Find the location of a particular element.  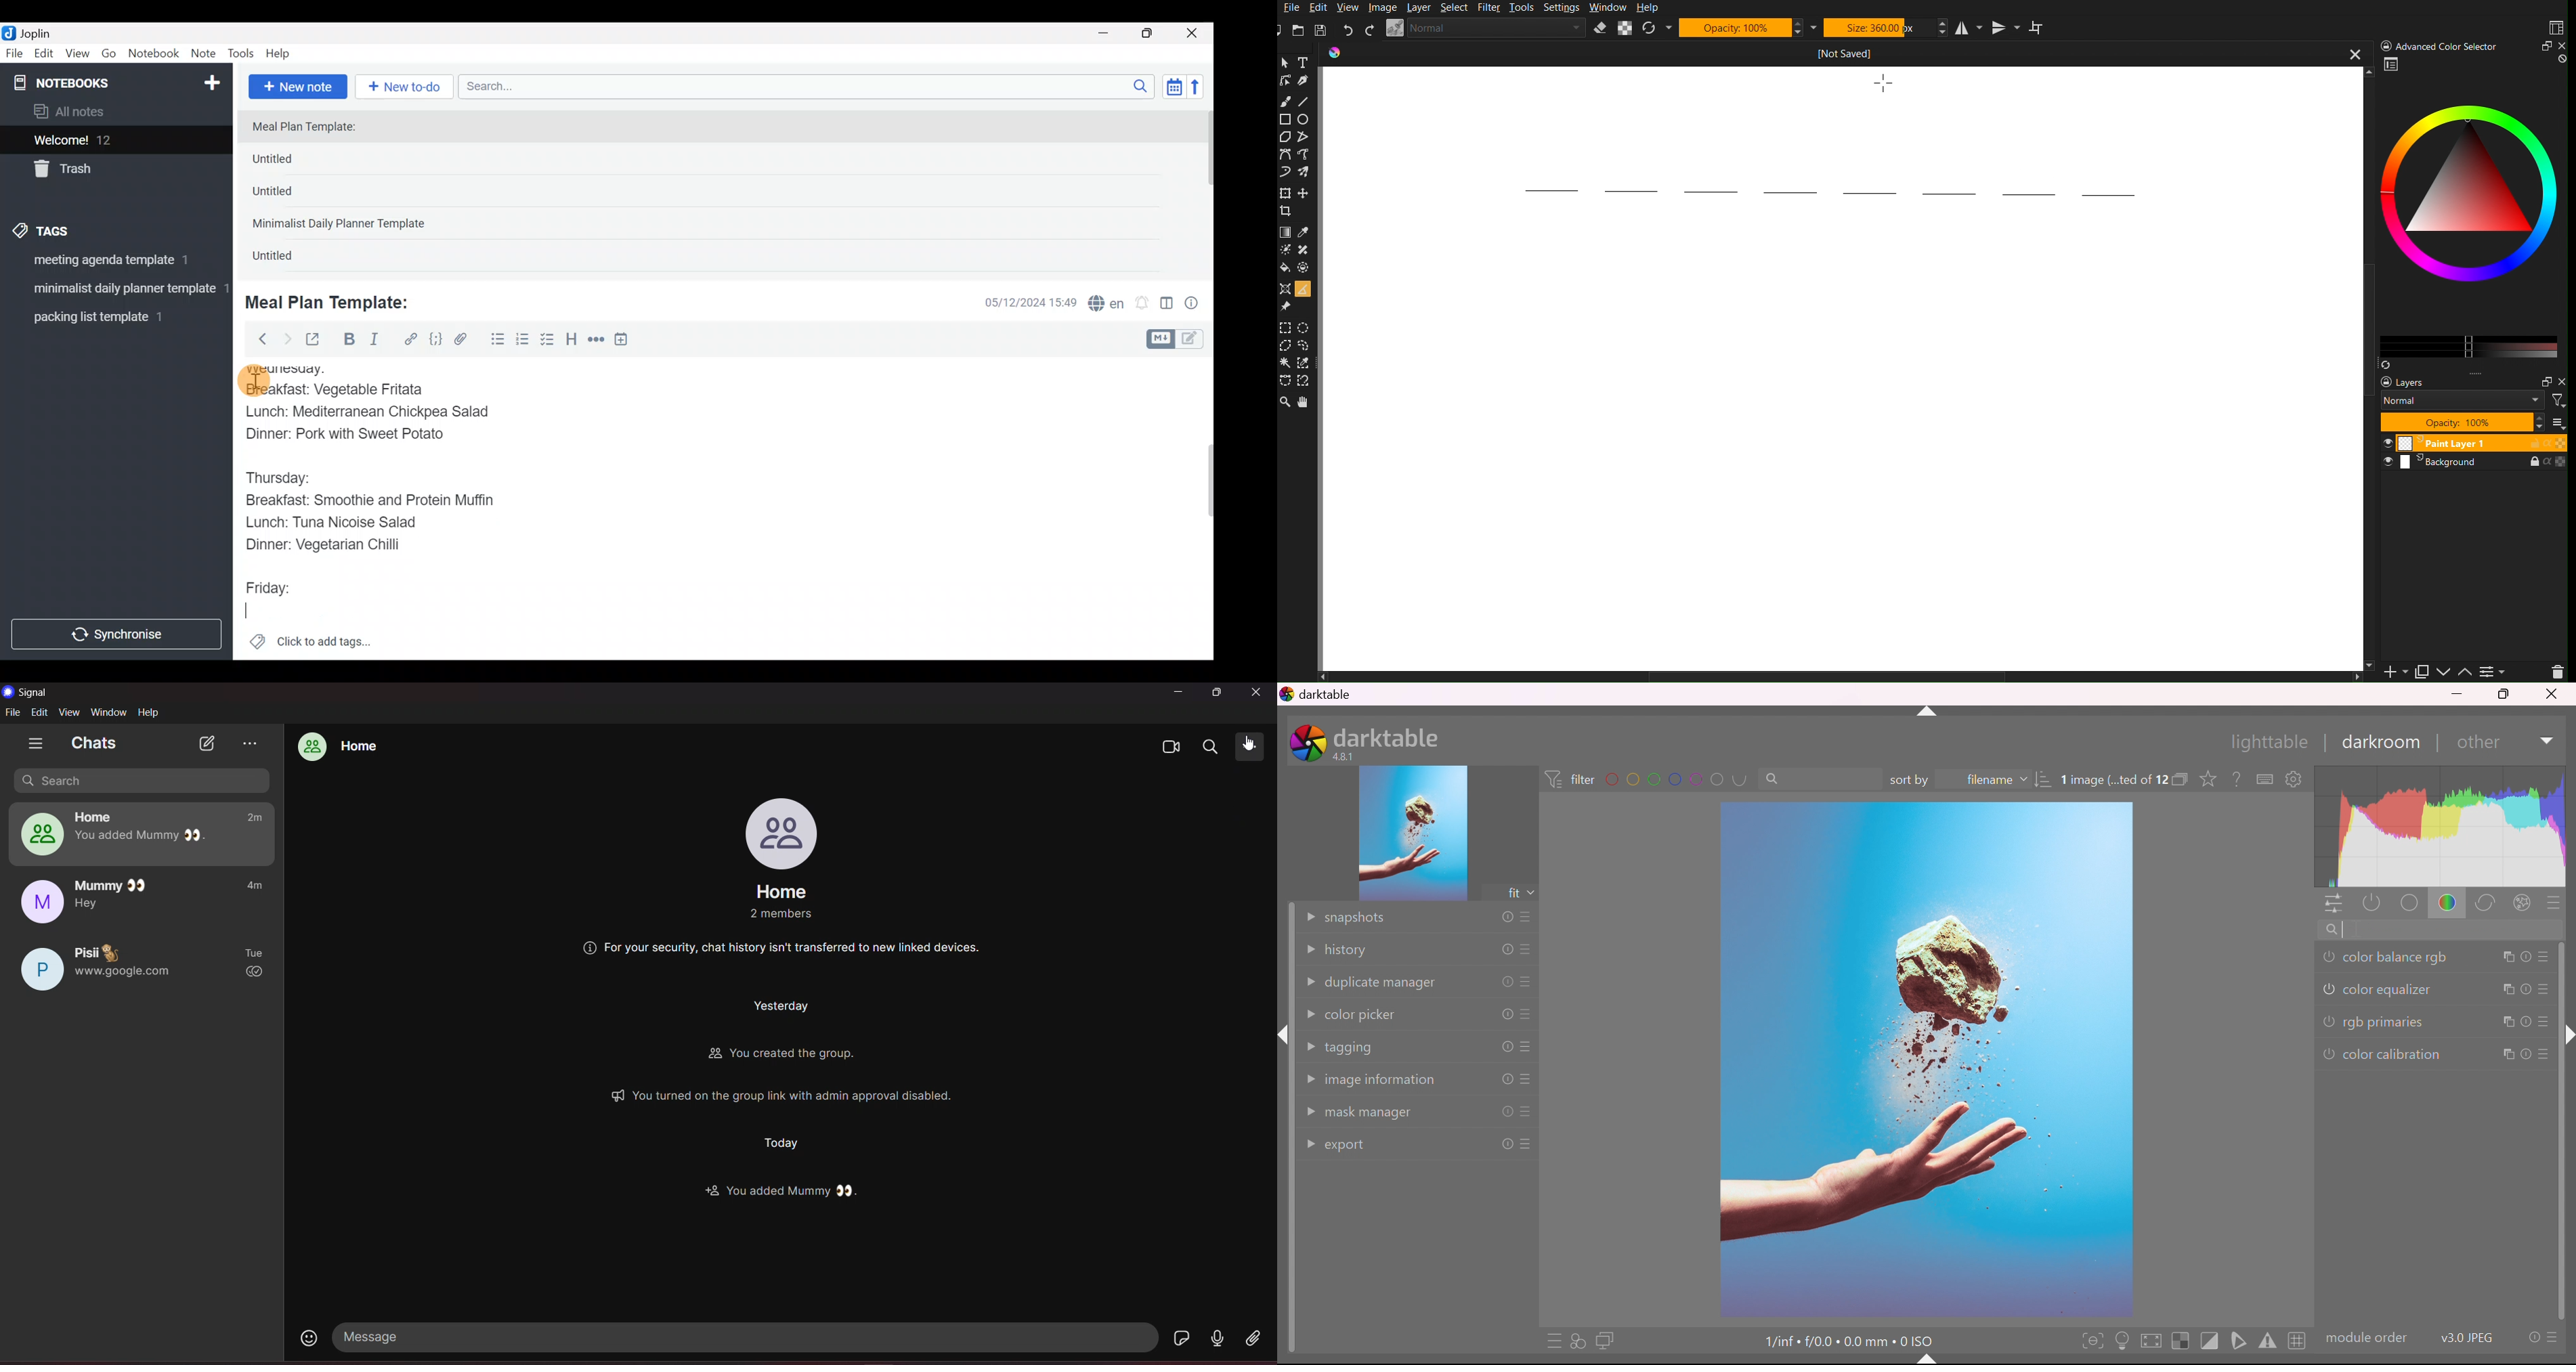

Lunch: Mediterranean Chickpea Salad is located at coordinates (379, 411).